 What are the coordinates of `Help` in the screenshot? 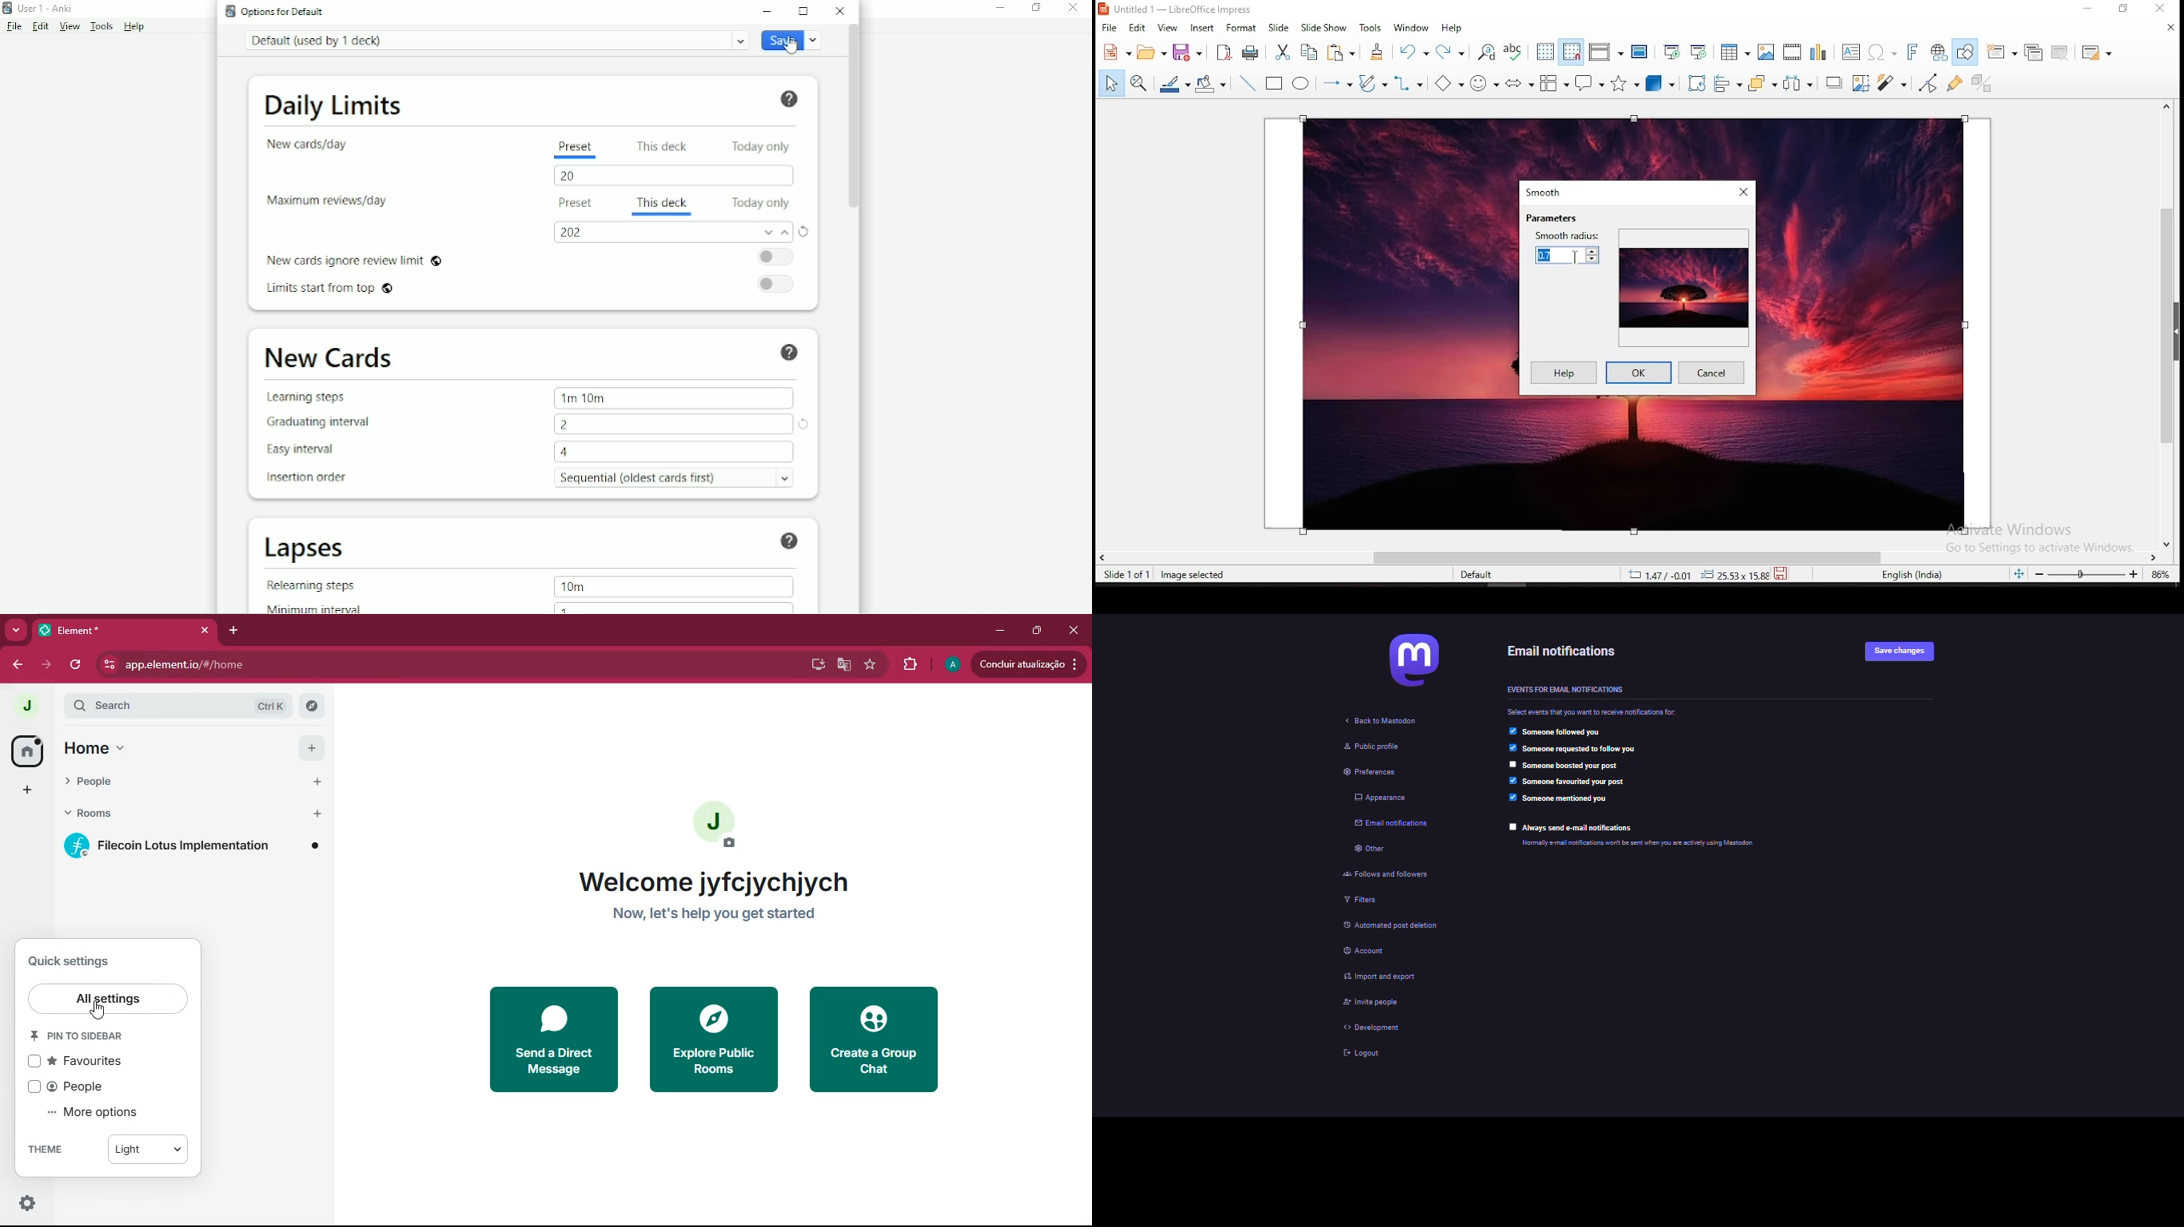 It's located at (136, 27).